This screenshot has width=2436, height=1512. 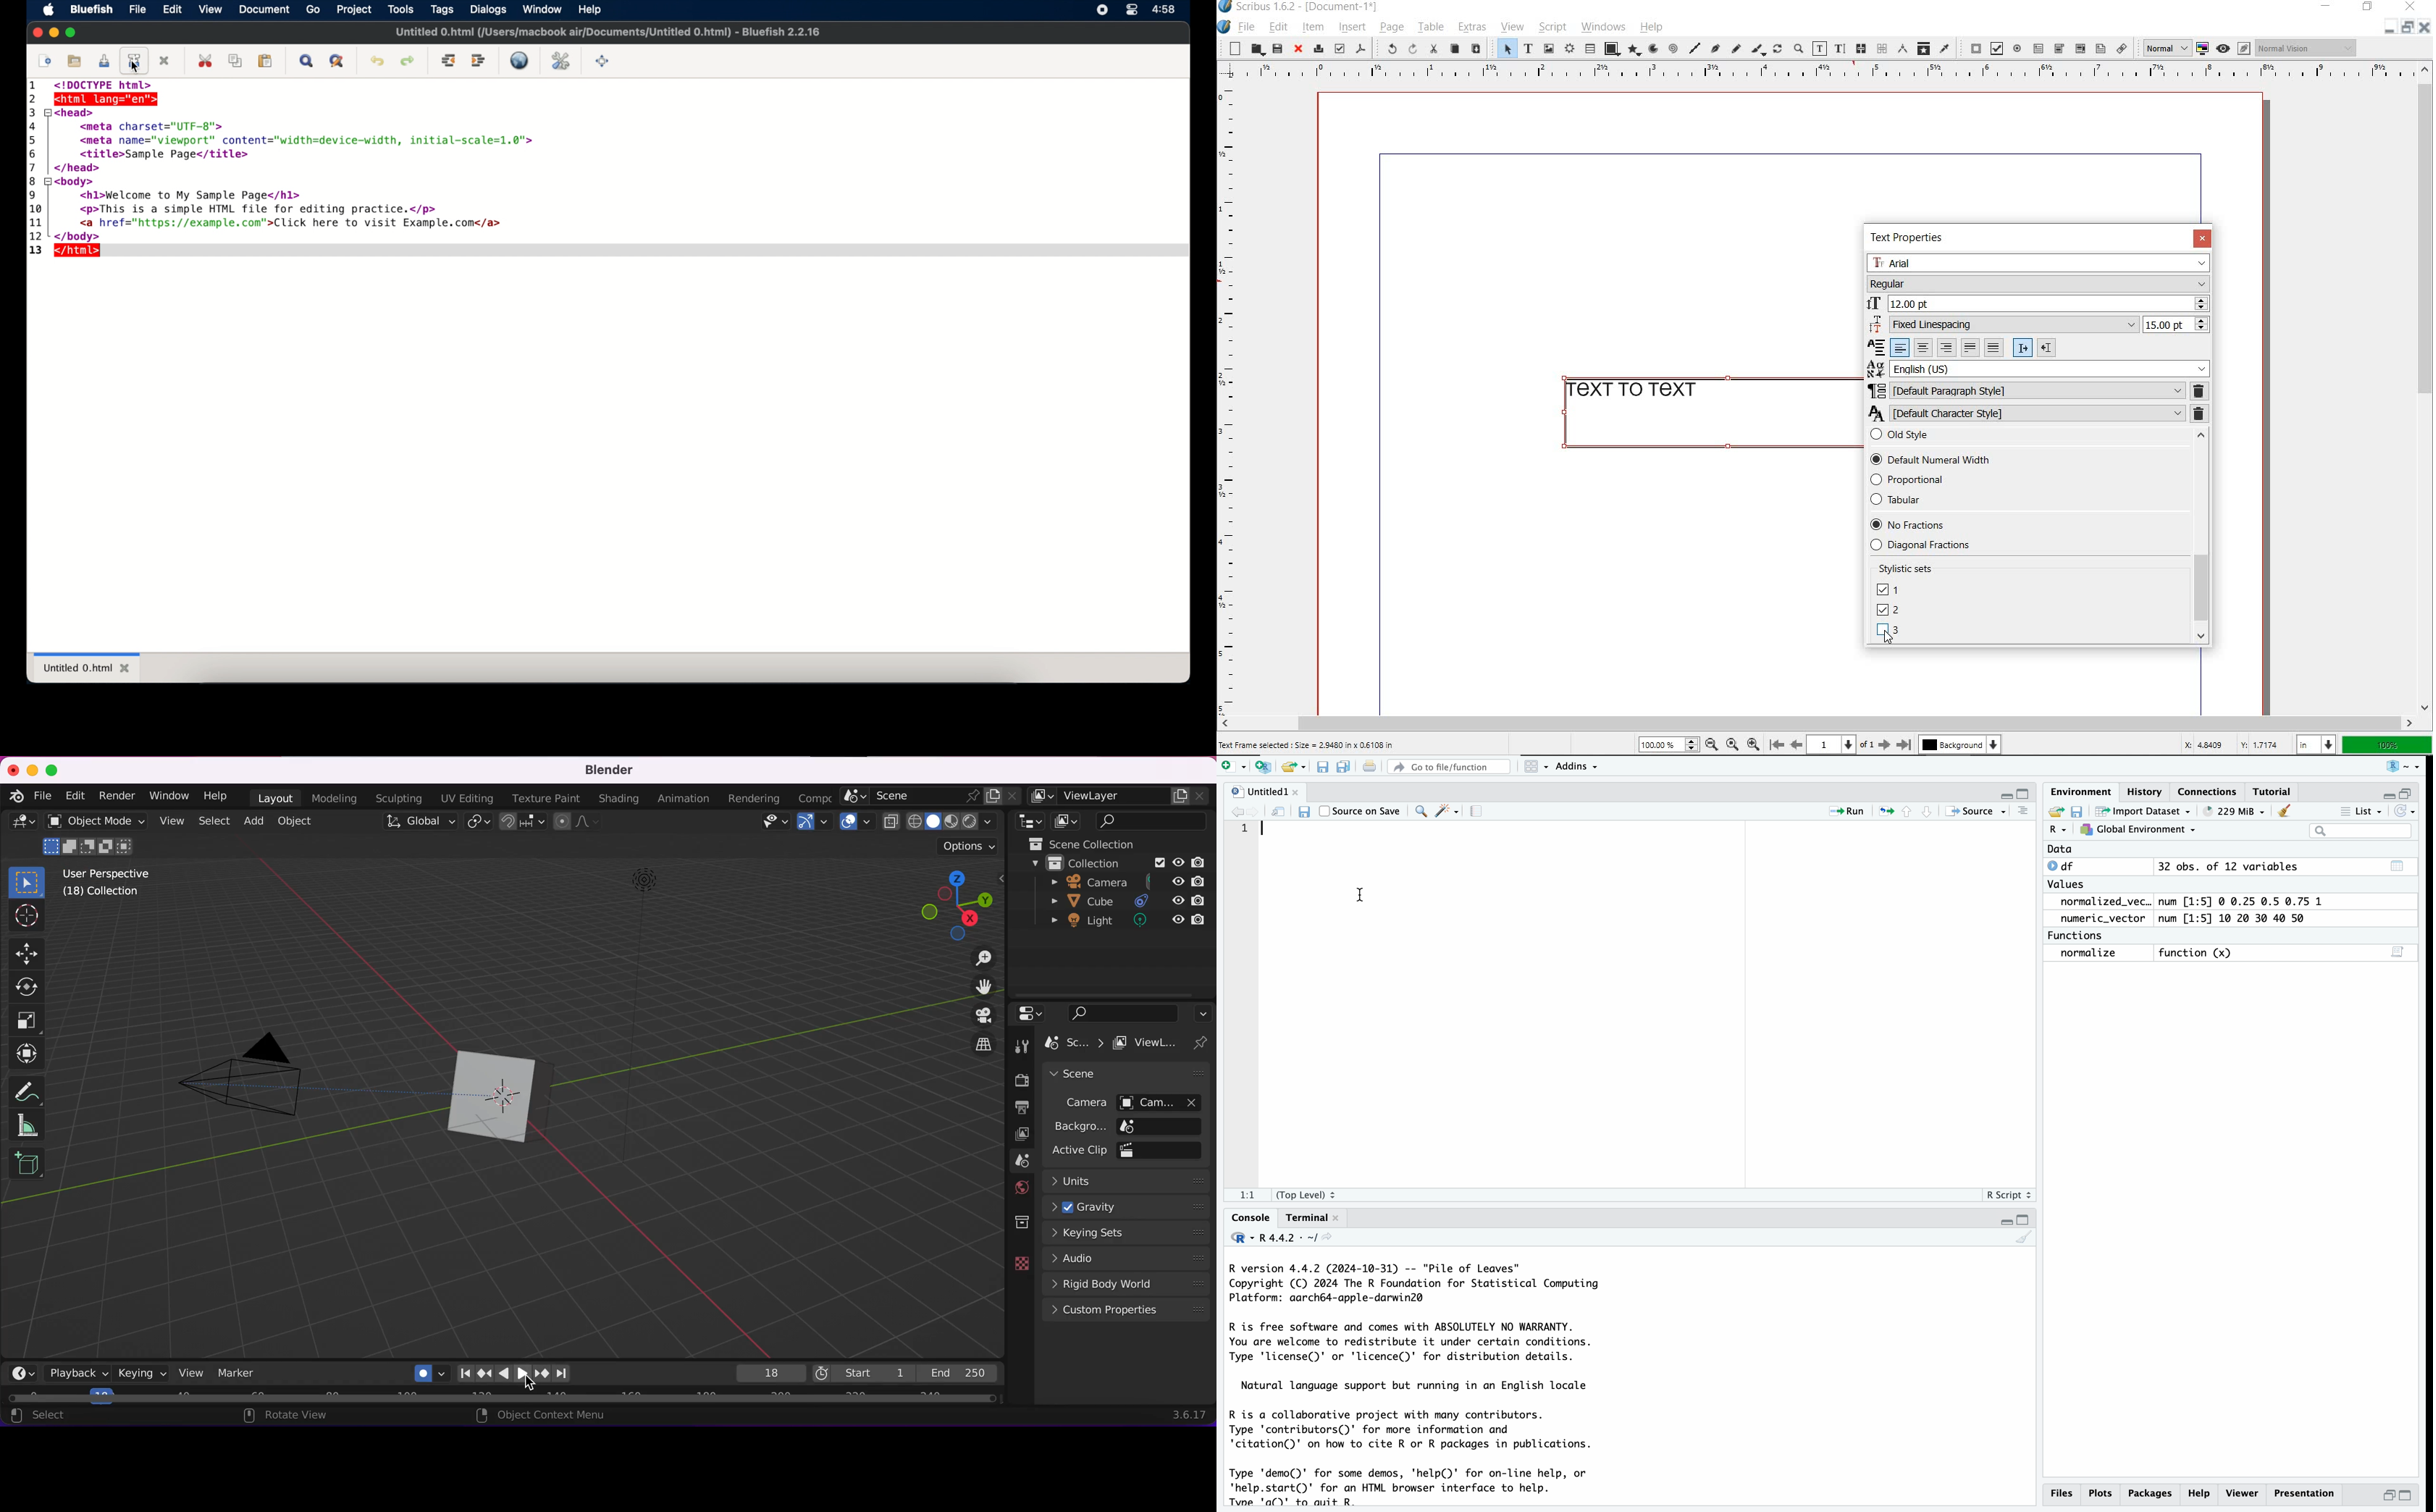 I want to click on cut, so click(x=1433, y=49).